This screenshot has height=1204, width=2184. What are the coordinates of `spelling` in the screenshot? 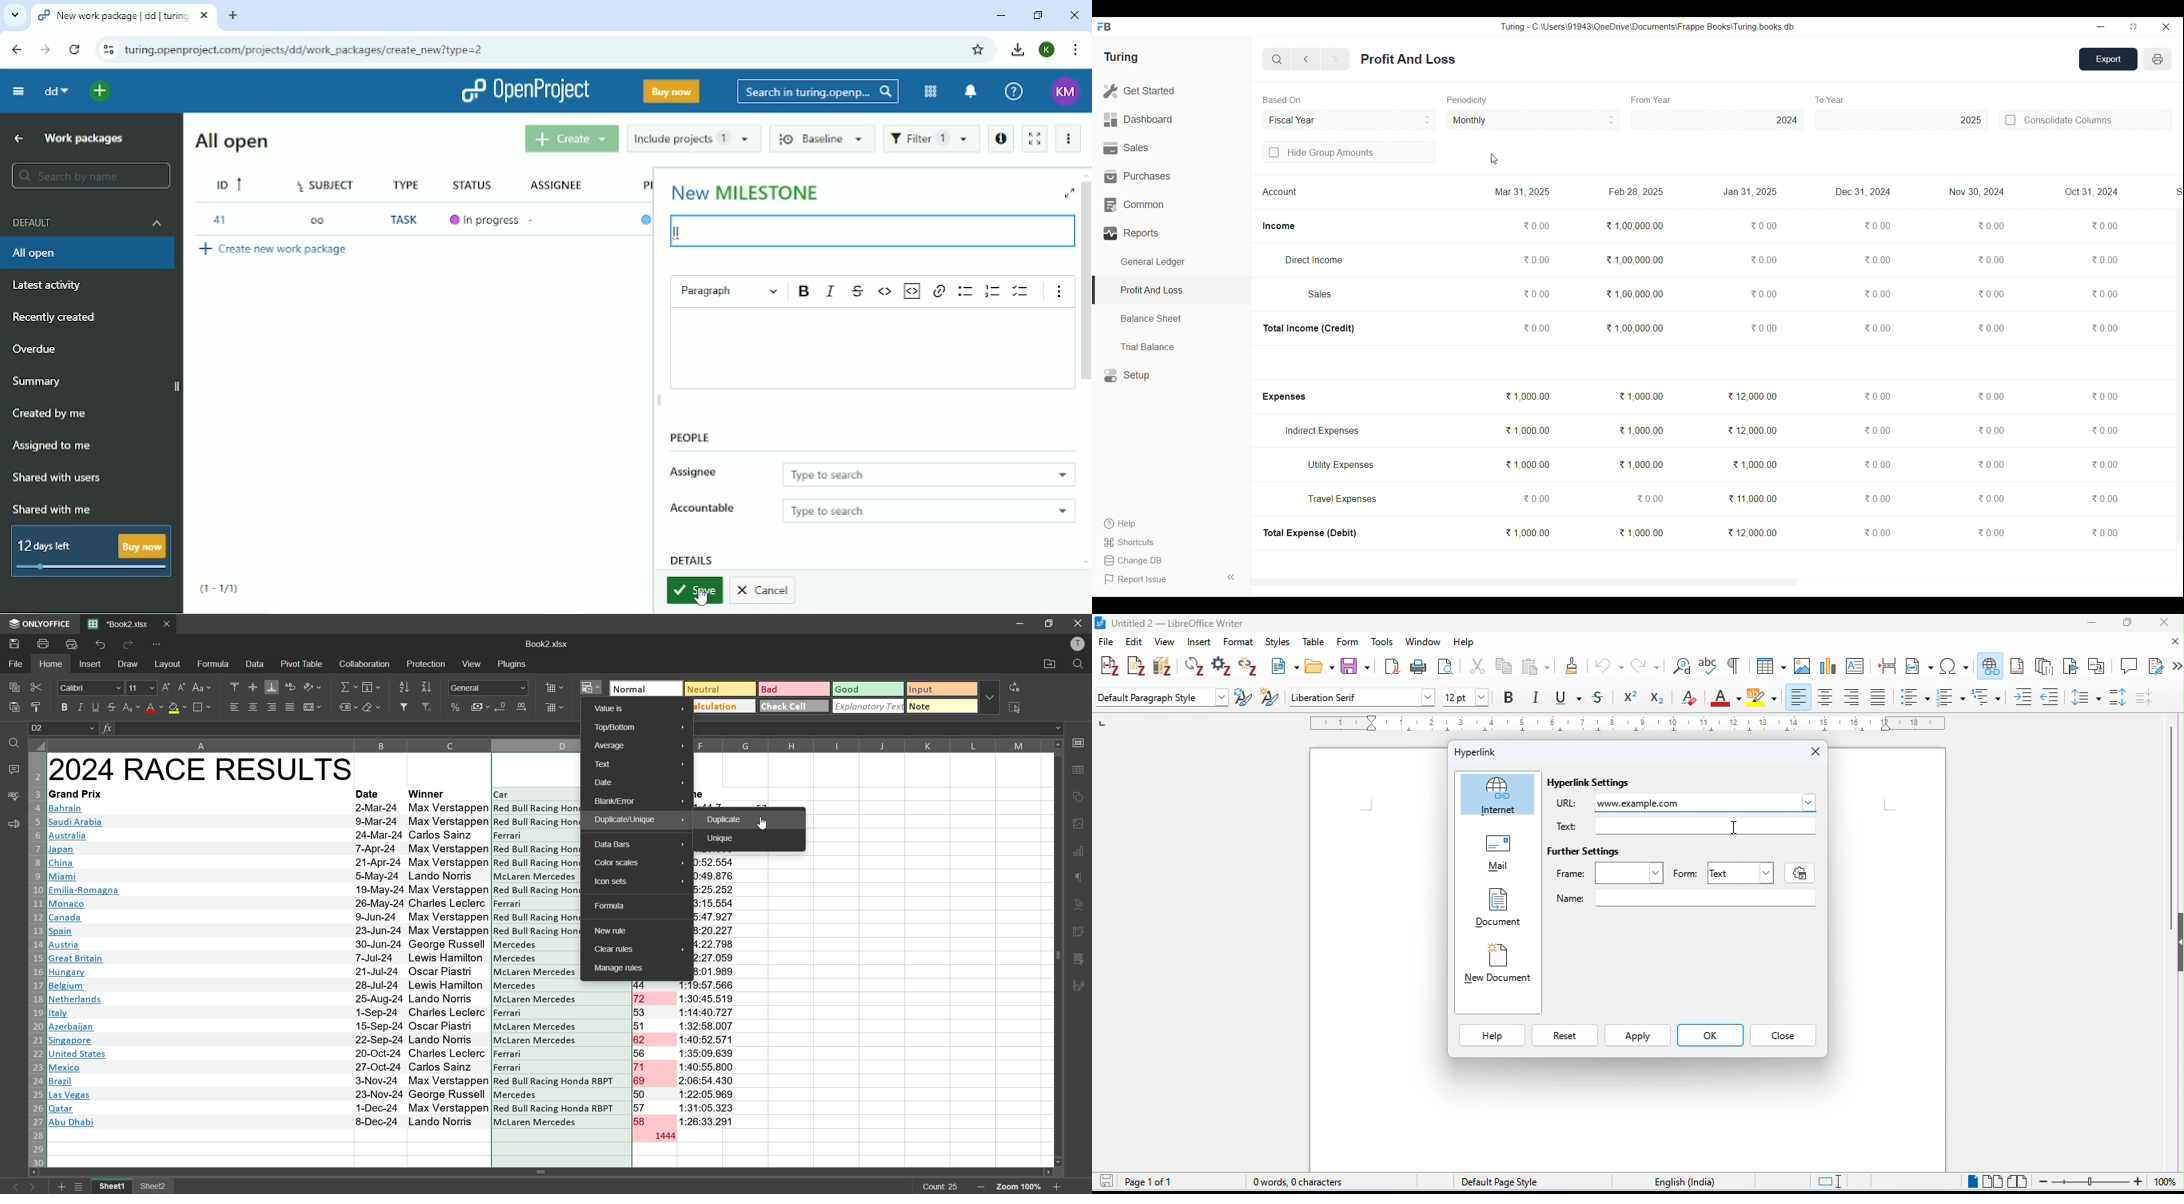 It's located at (1709, 666).